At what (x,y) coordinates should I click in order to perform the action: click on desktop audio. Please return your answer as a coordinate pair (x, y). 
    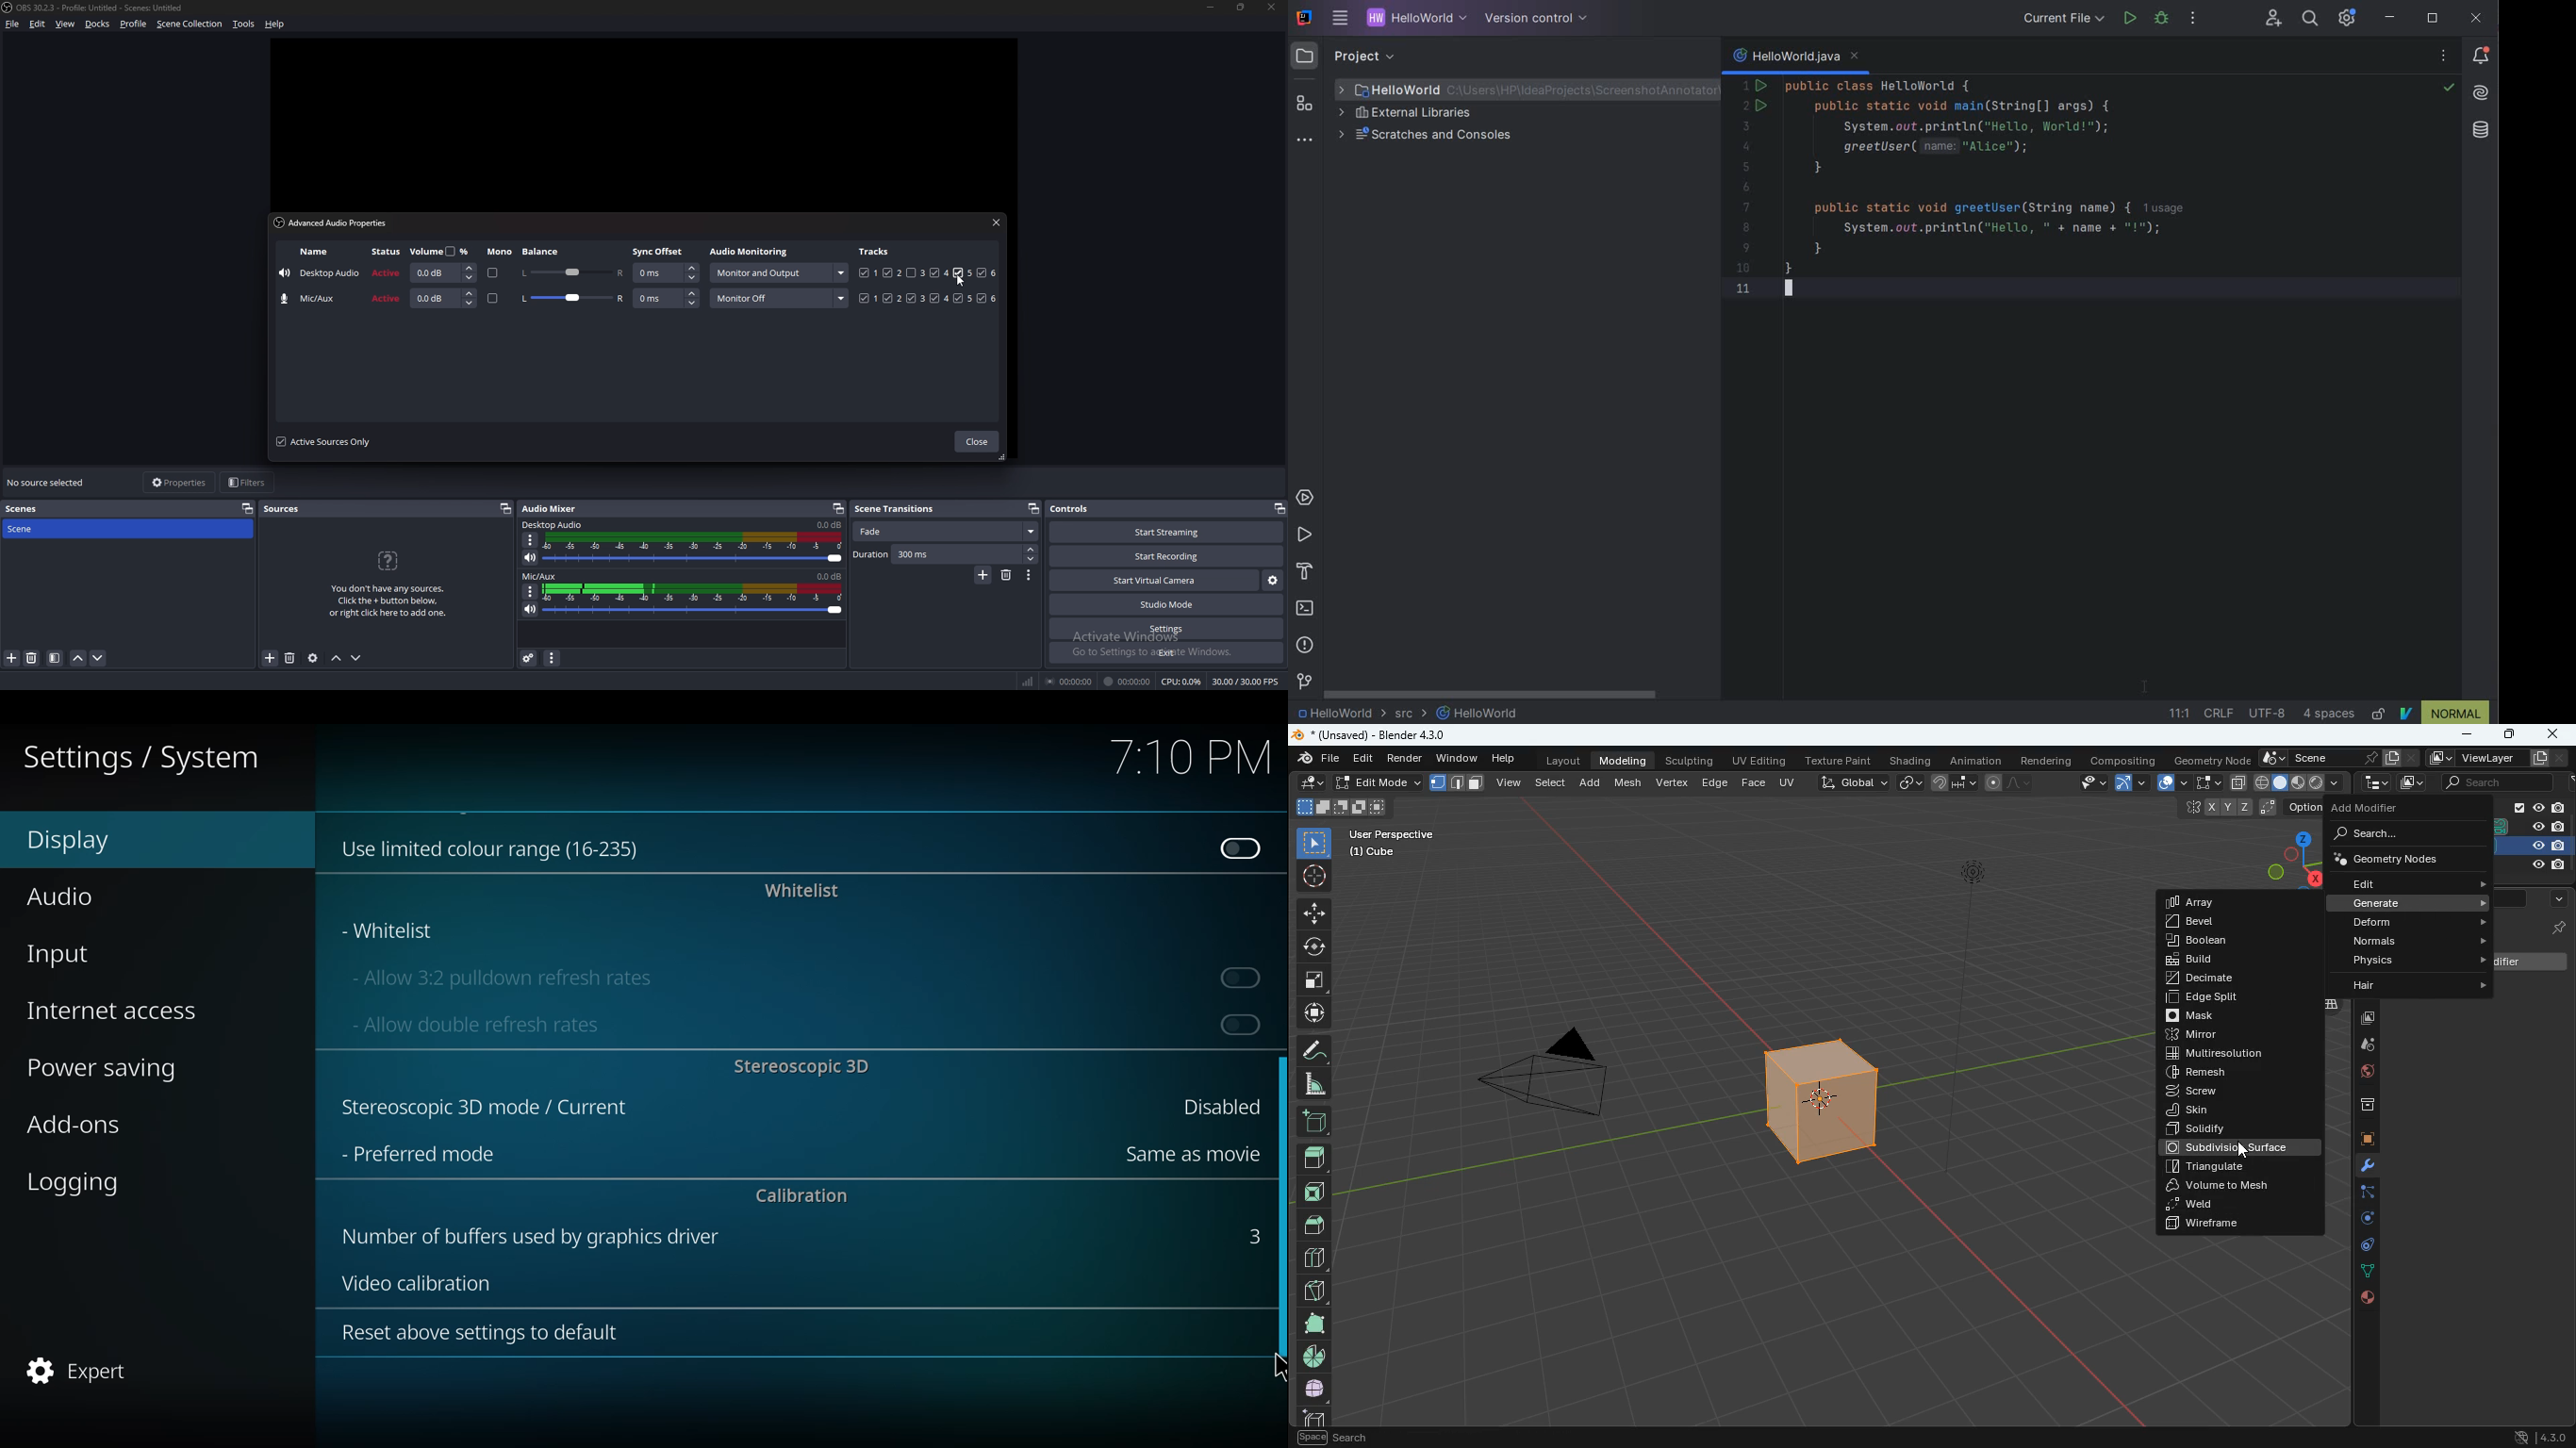
    Looking at the image, I should click on (319, 275).